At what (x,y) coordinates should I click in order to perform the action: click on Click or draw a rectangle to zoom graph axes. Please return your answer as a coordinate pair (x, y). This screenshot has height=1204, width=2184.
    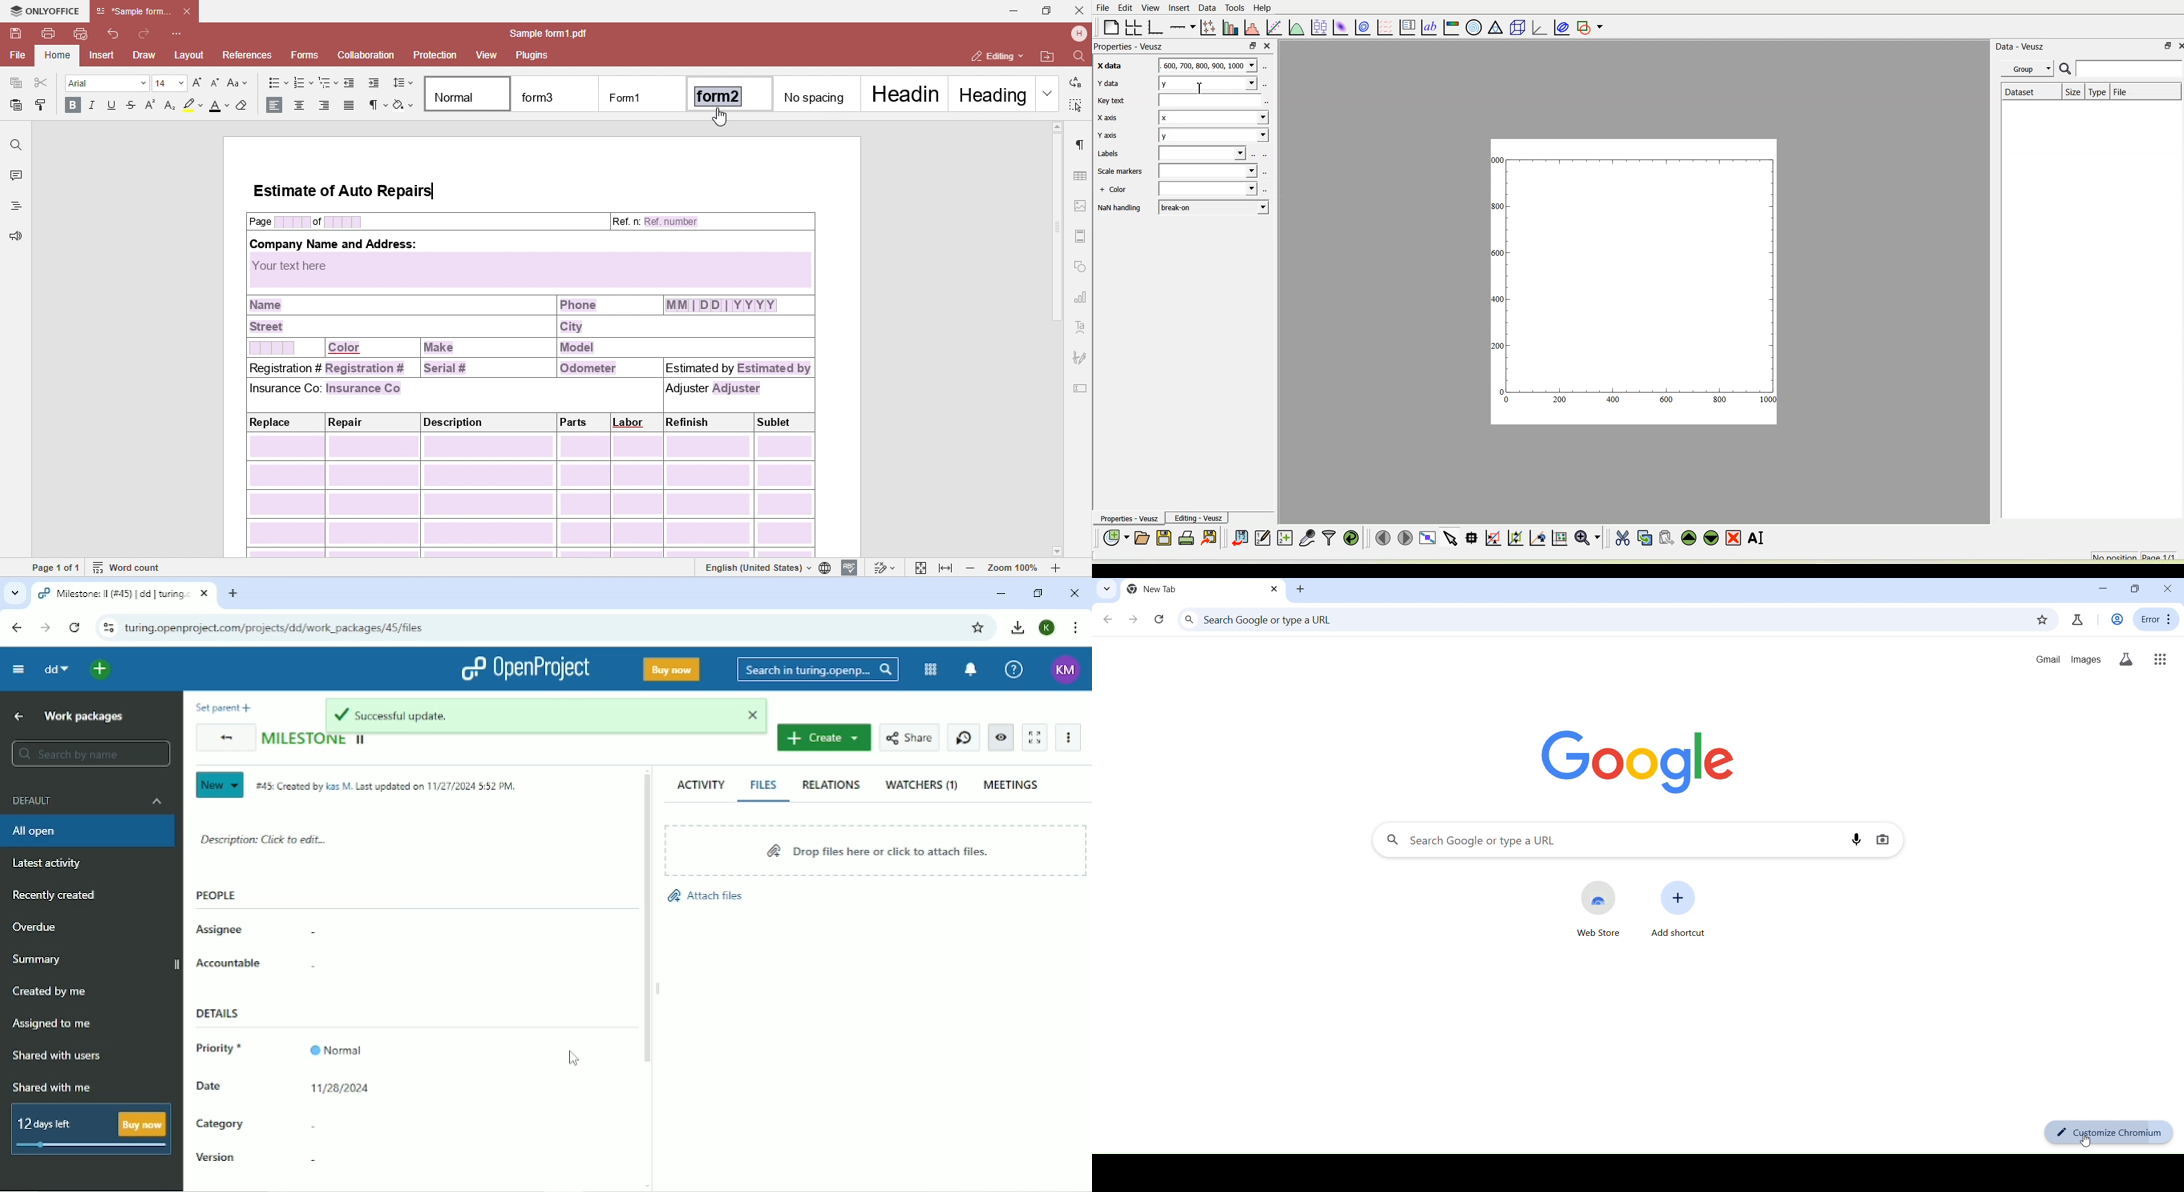
    Looking at the image, I should click on (1494, 539).